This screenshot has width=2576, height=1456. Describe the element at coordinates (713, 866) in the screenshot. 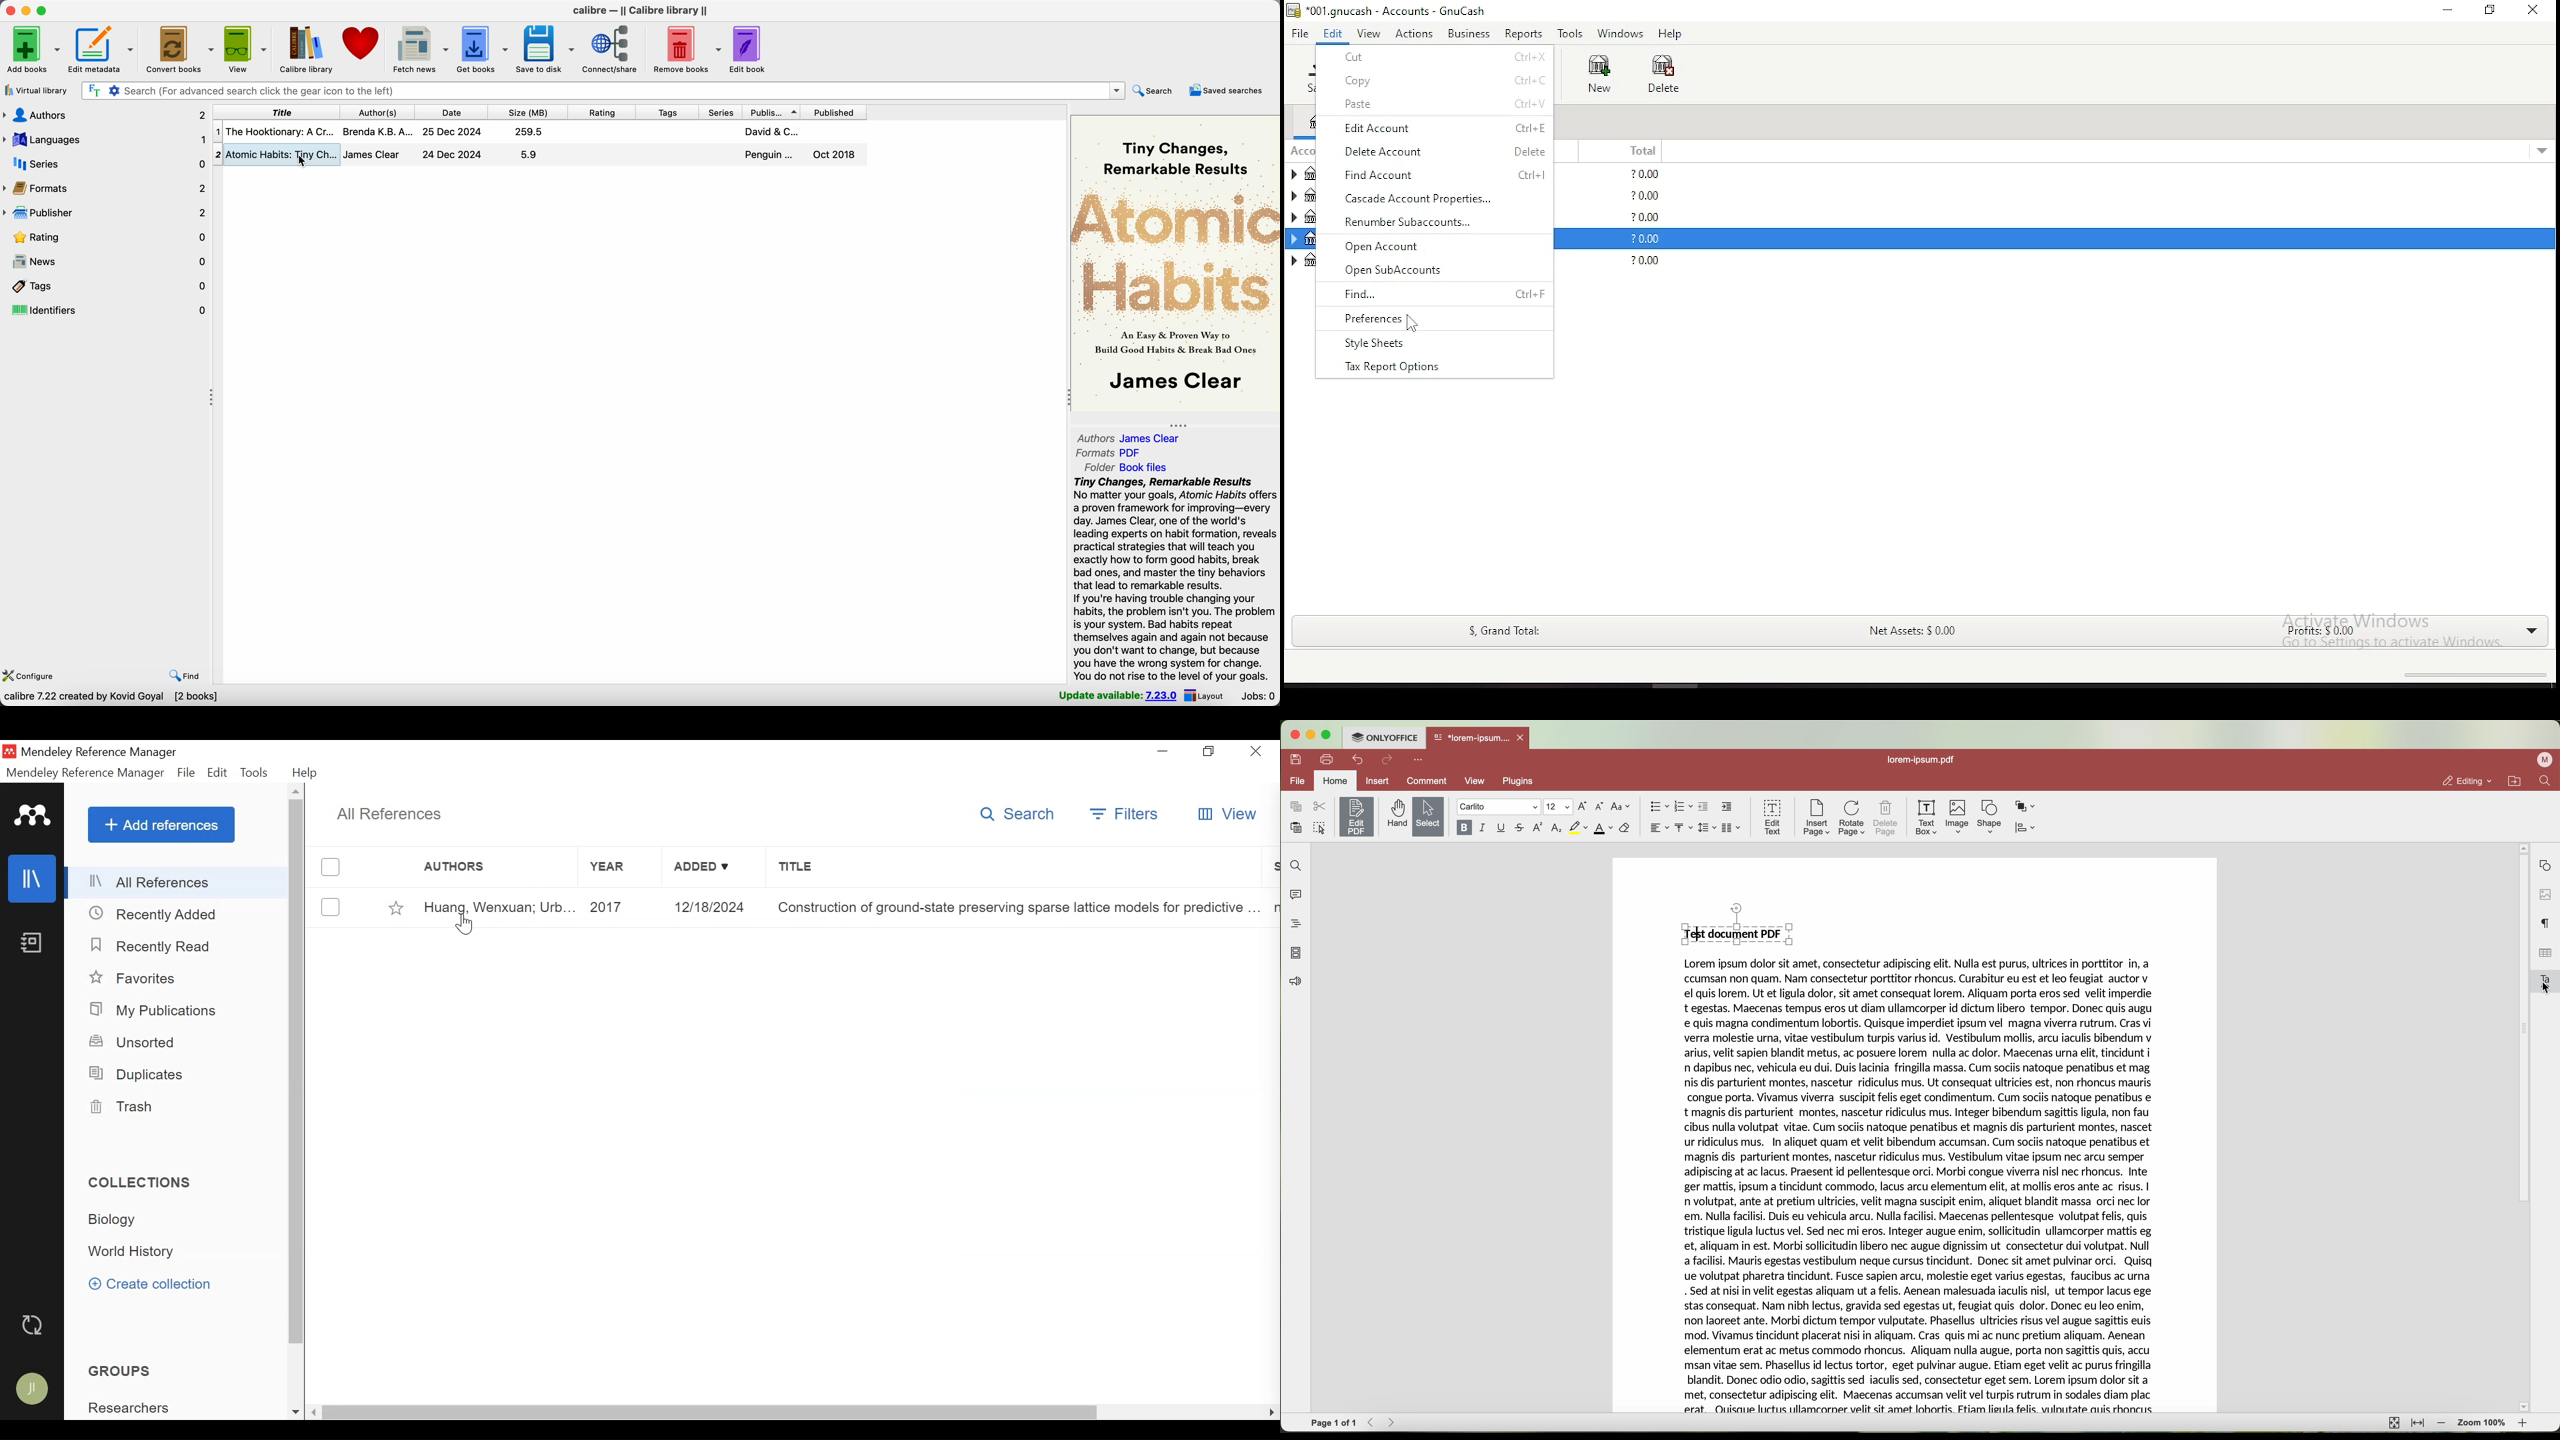

I see `Added` at that location.